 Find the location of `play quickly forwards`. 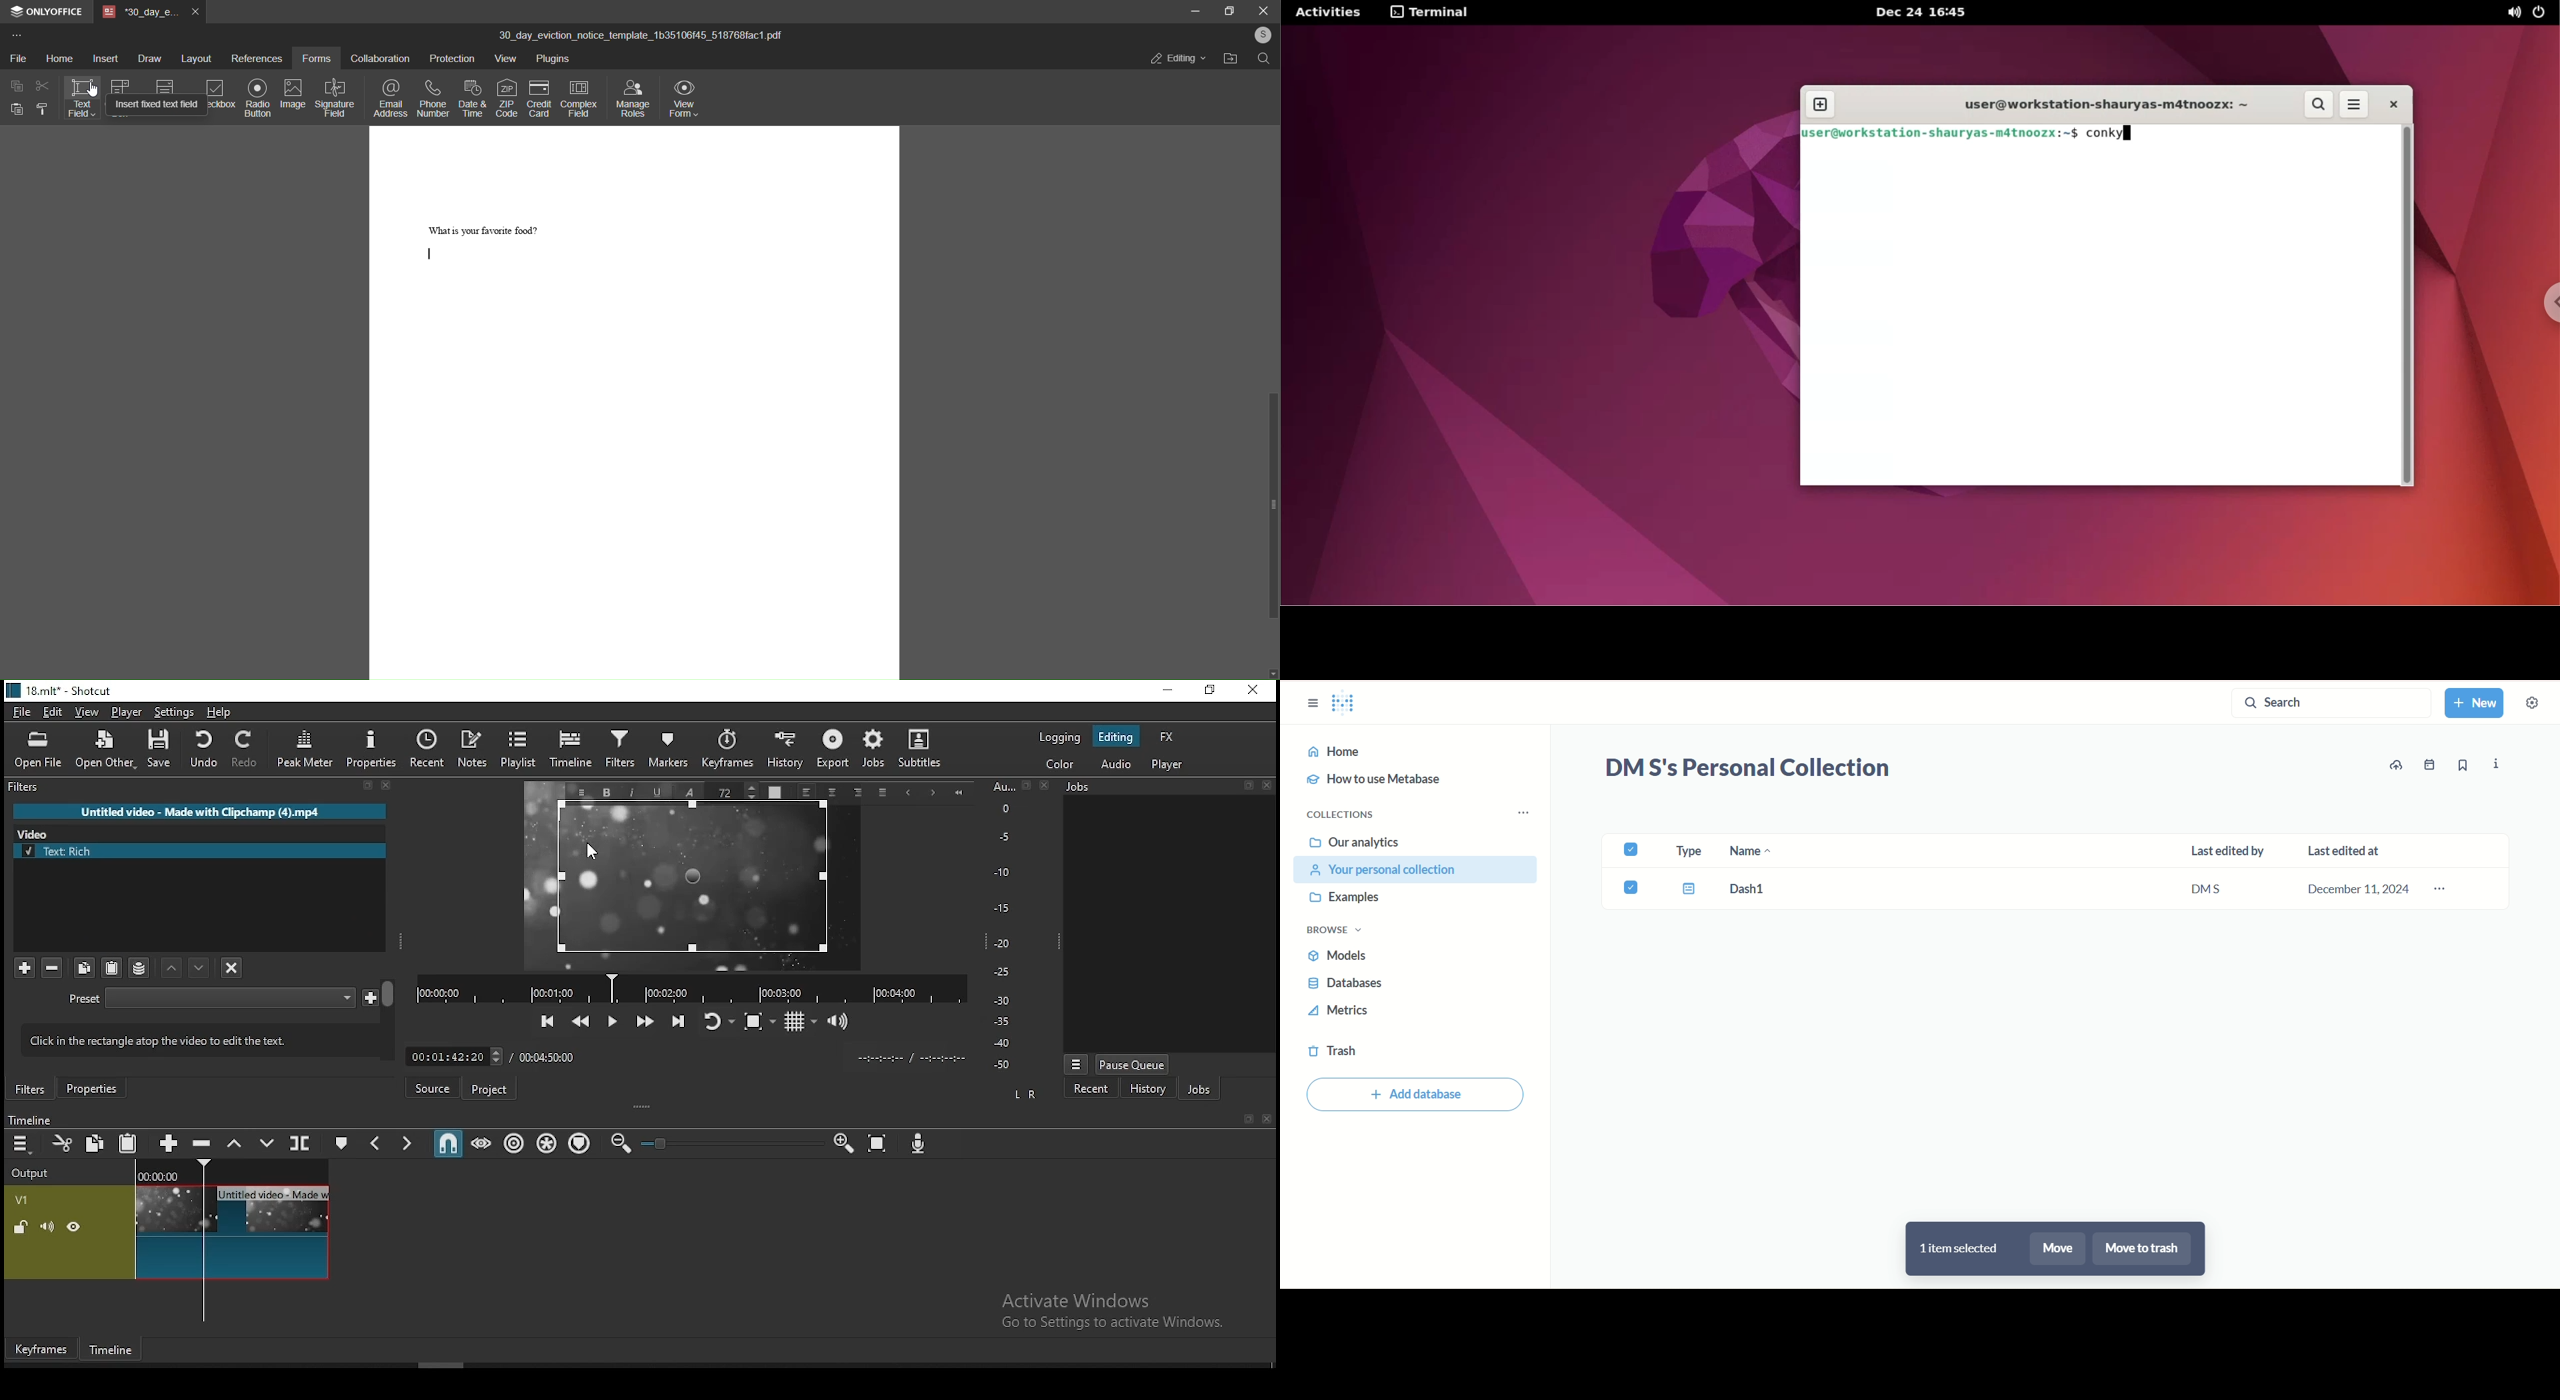

play quickly forwards is located at coordinates (647, 1020).